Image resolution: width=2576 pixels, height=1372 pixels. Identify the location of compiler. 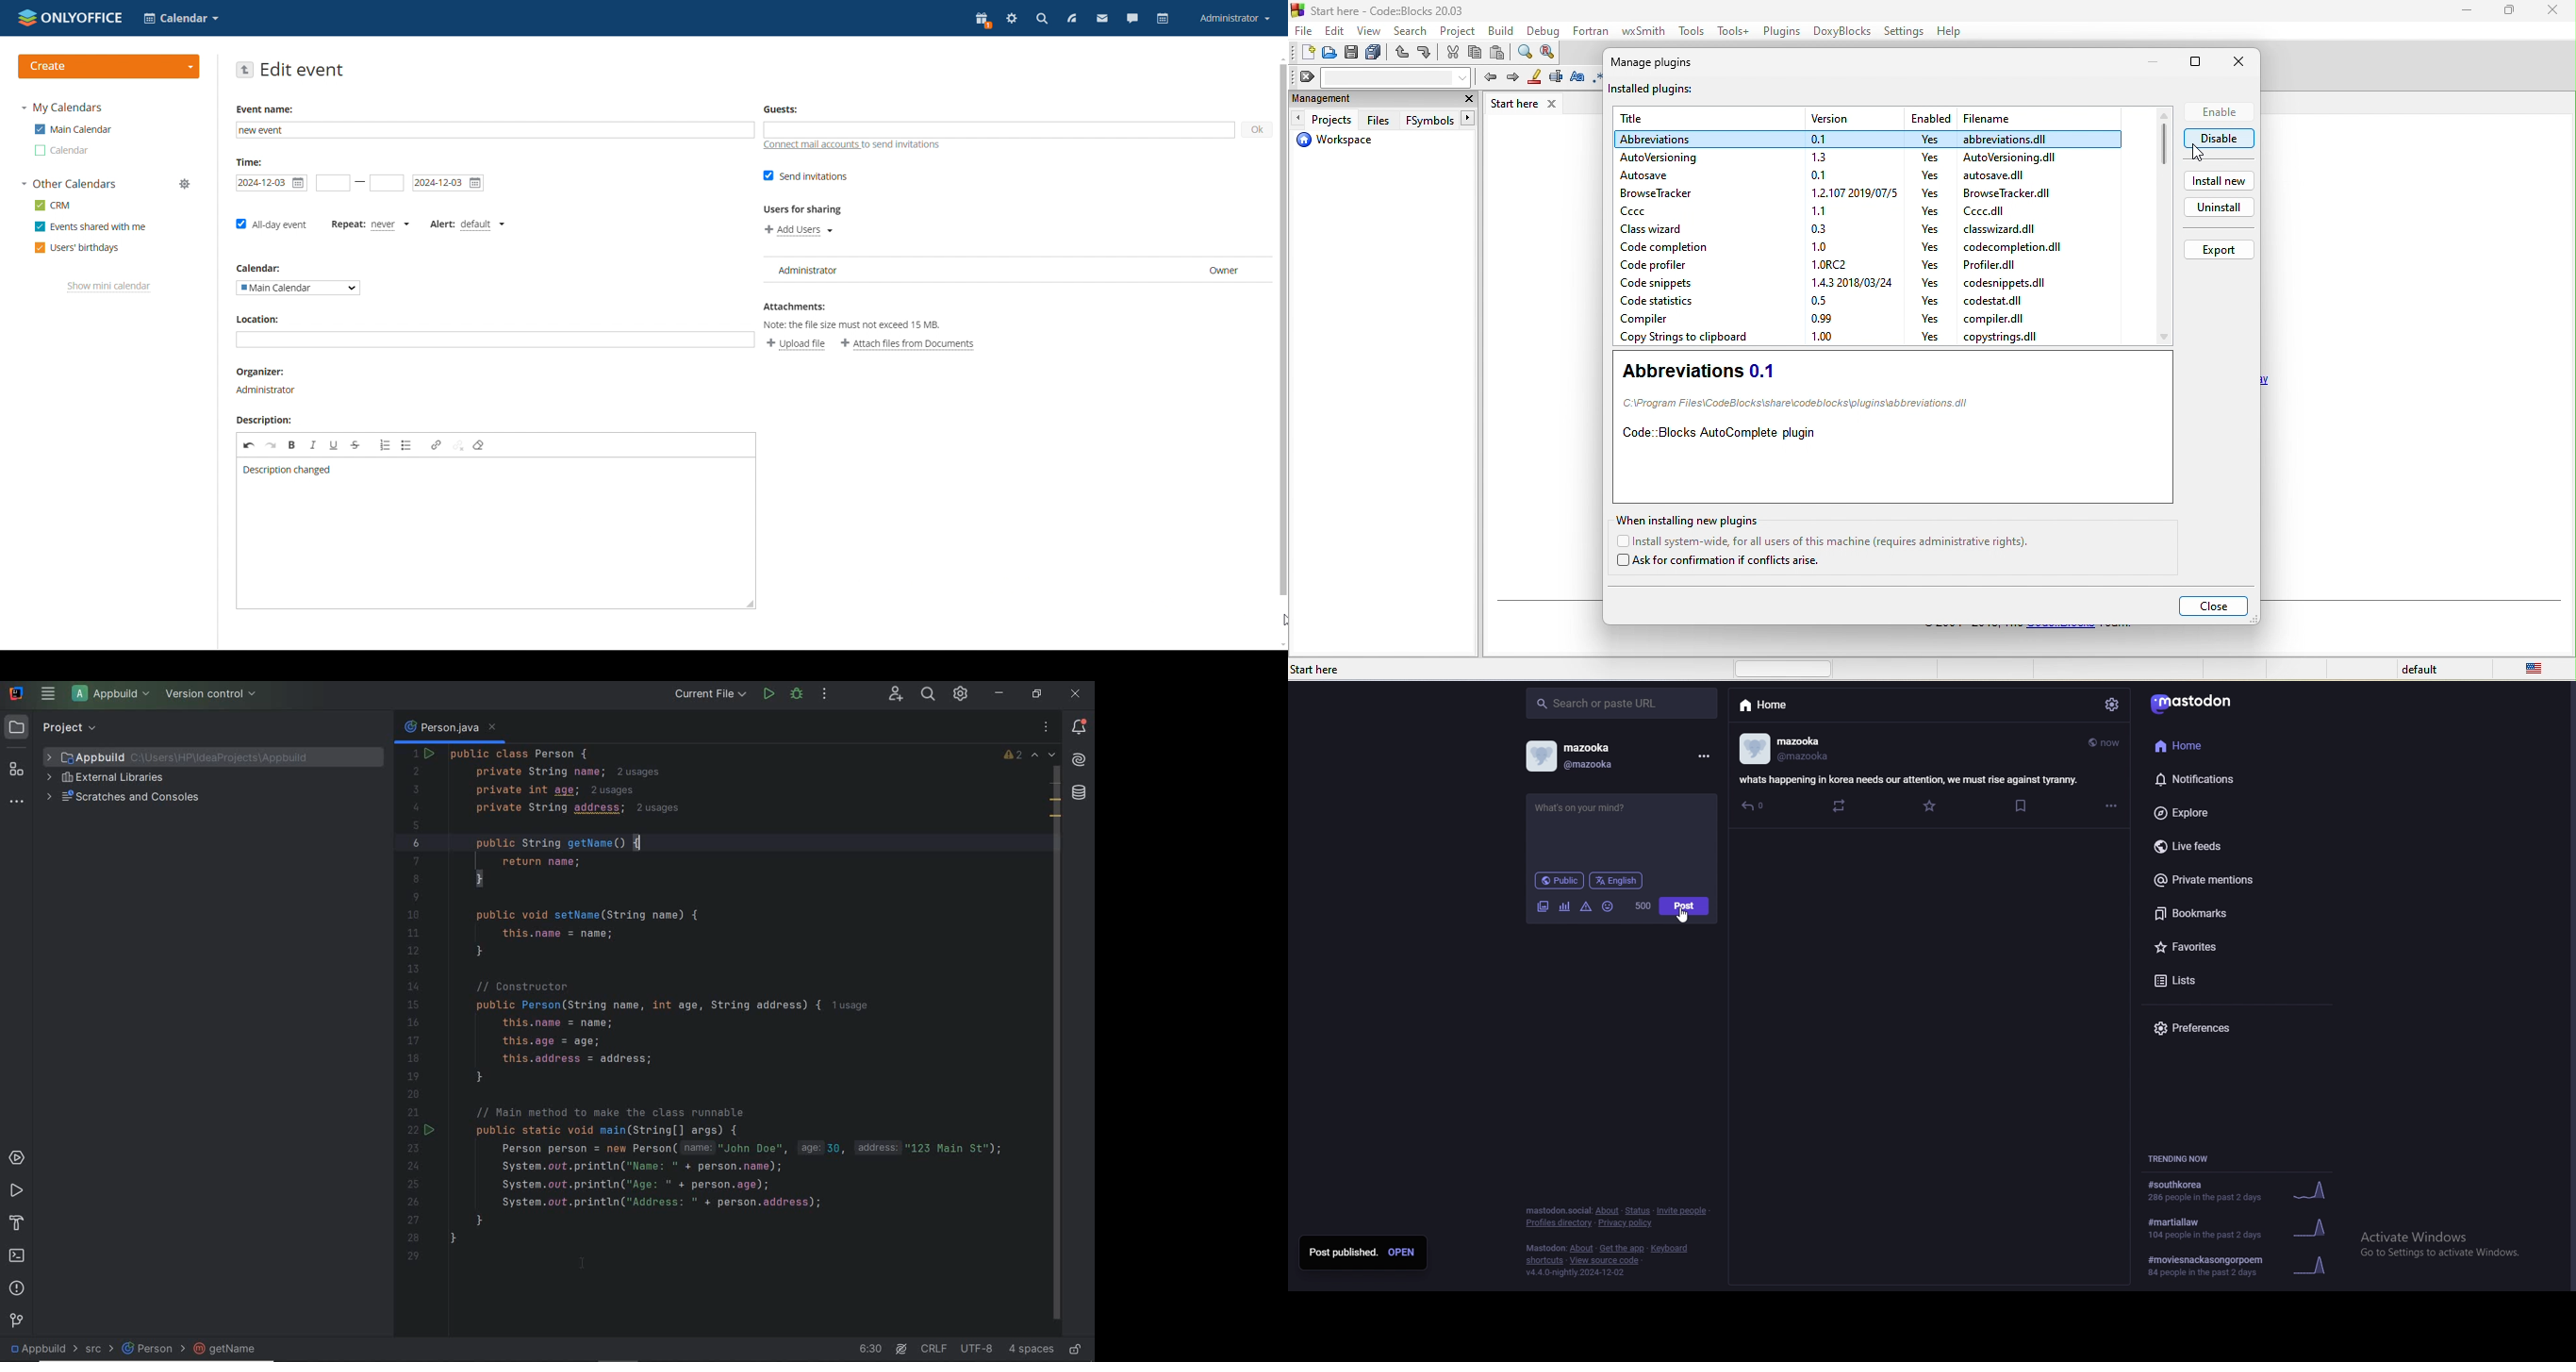
(1689, 321).